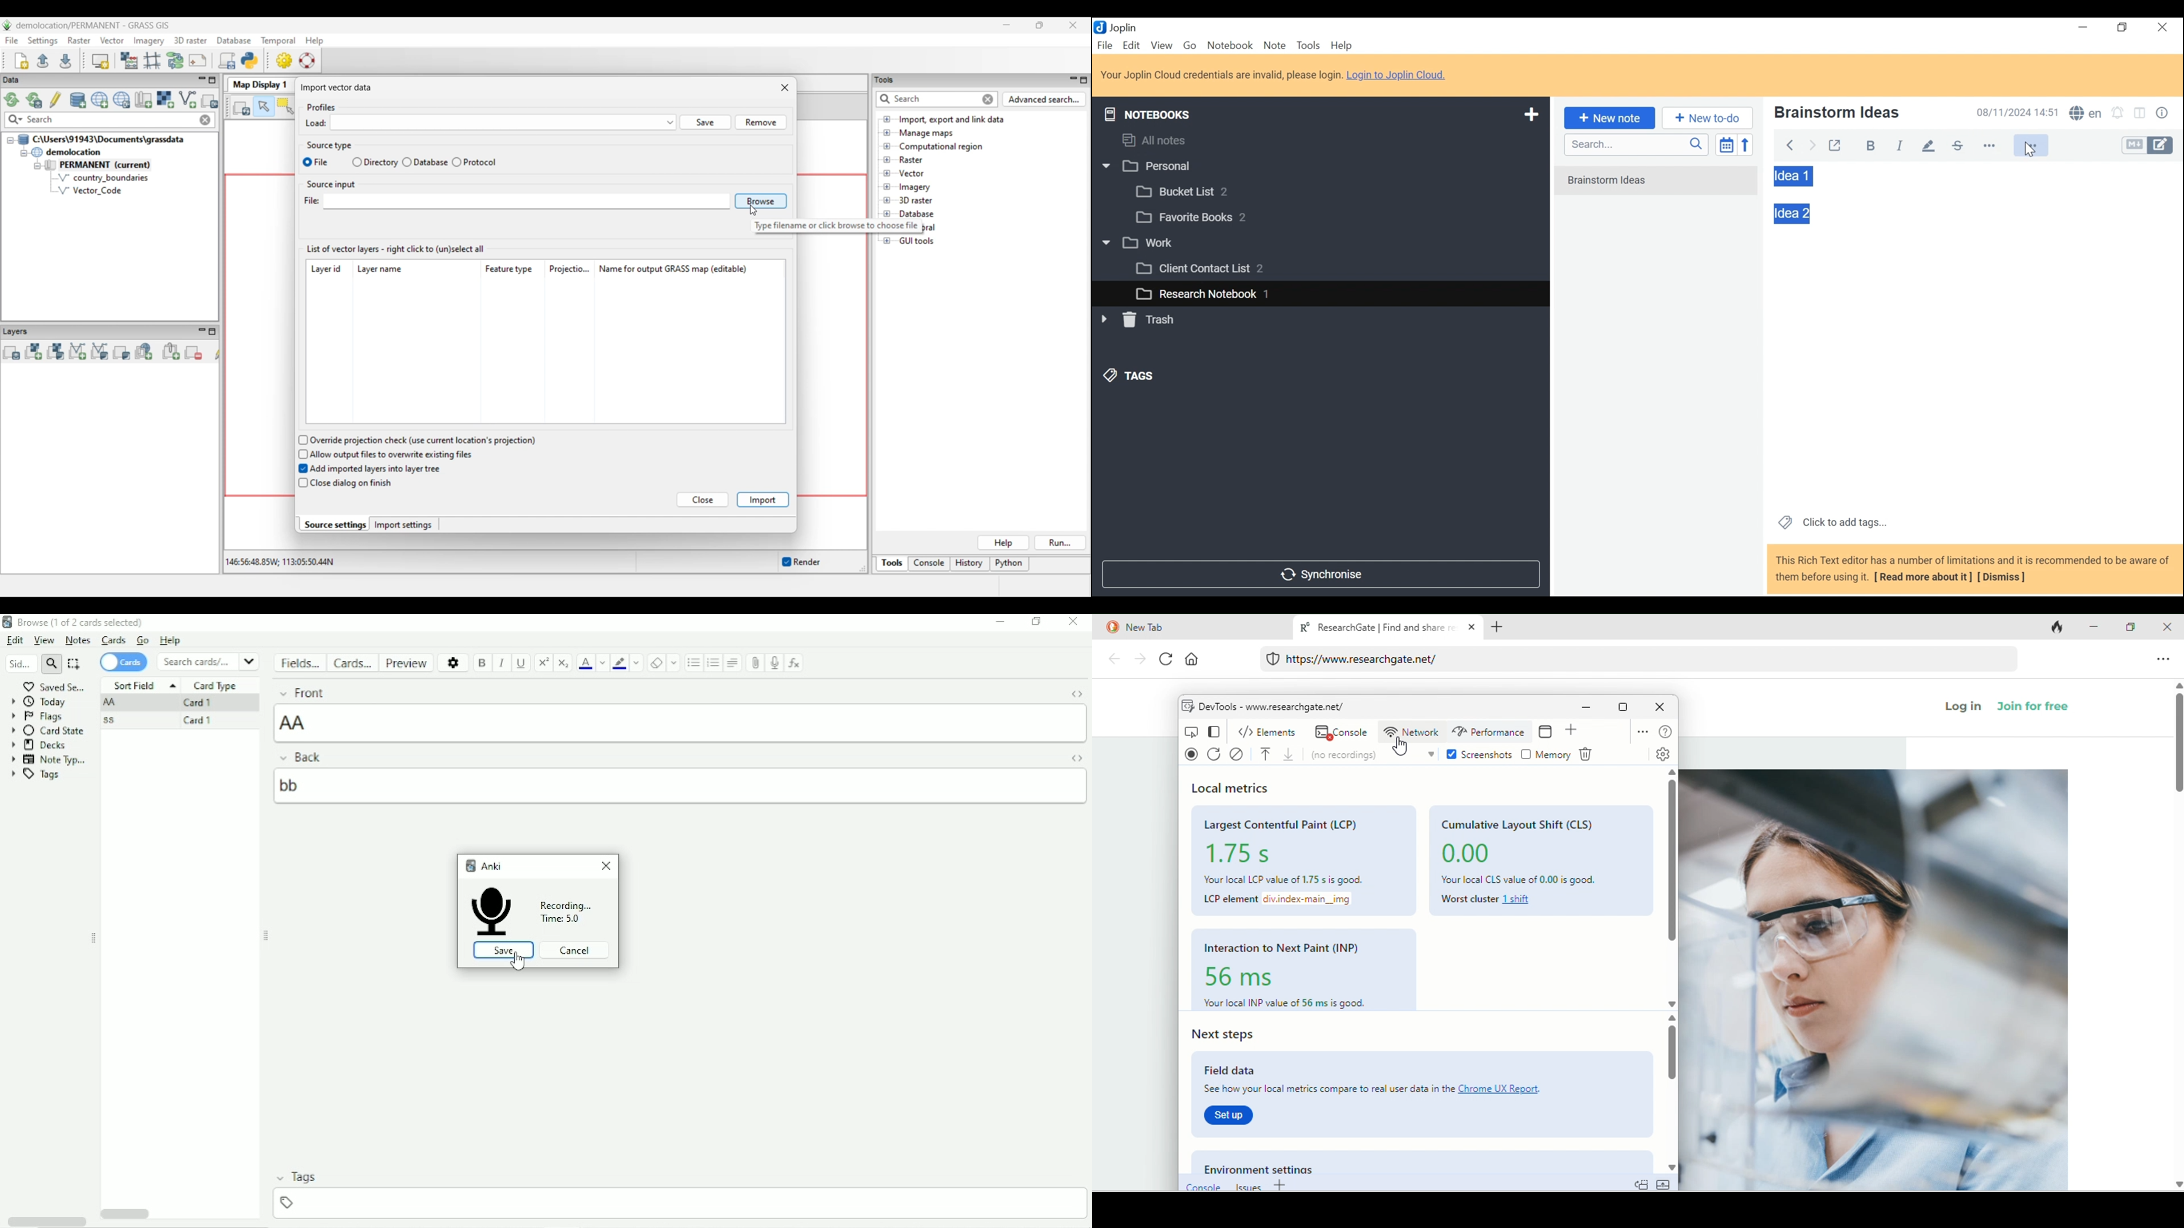 This screenshot has width=2184, height=1232. Describe the element at coordinates (169, 640) in the screenshot. I see `Help` at that location.